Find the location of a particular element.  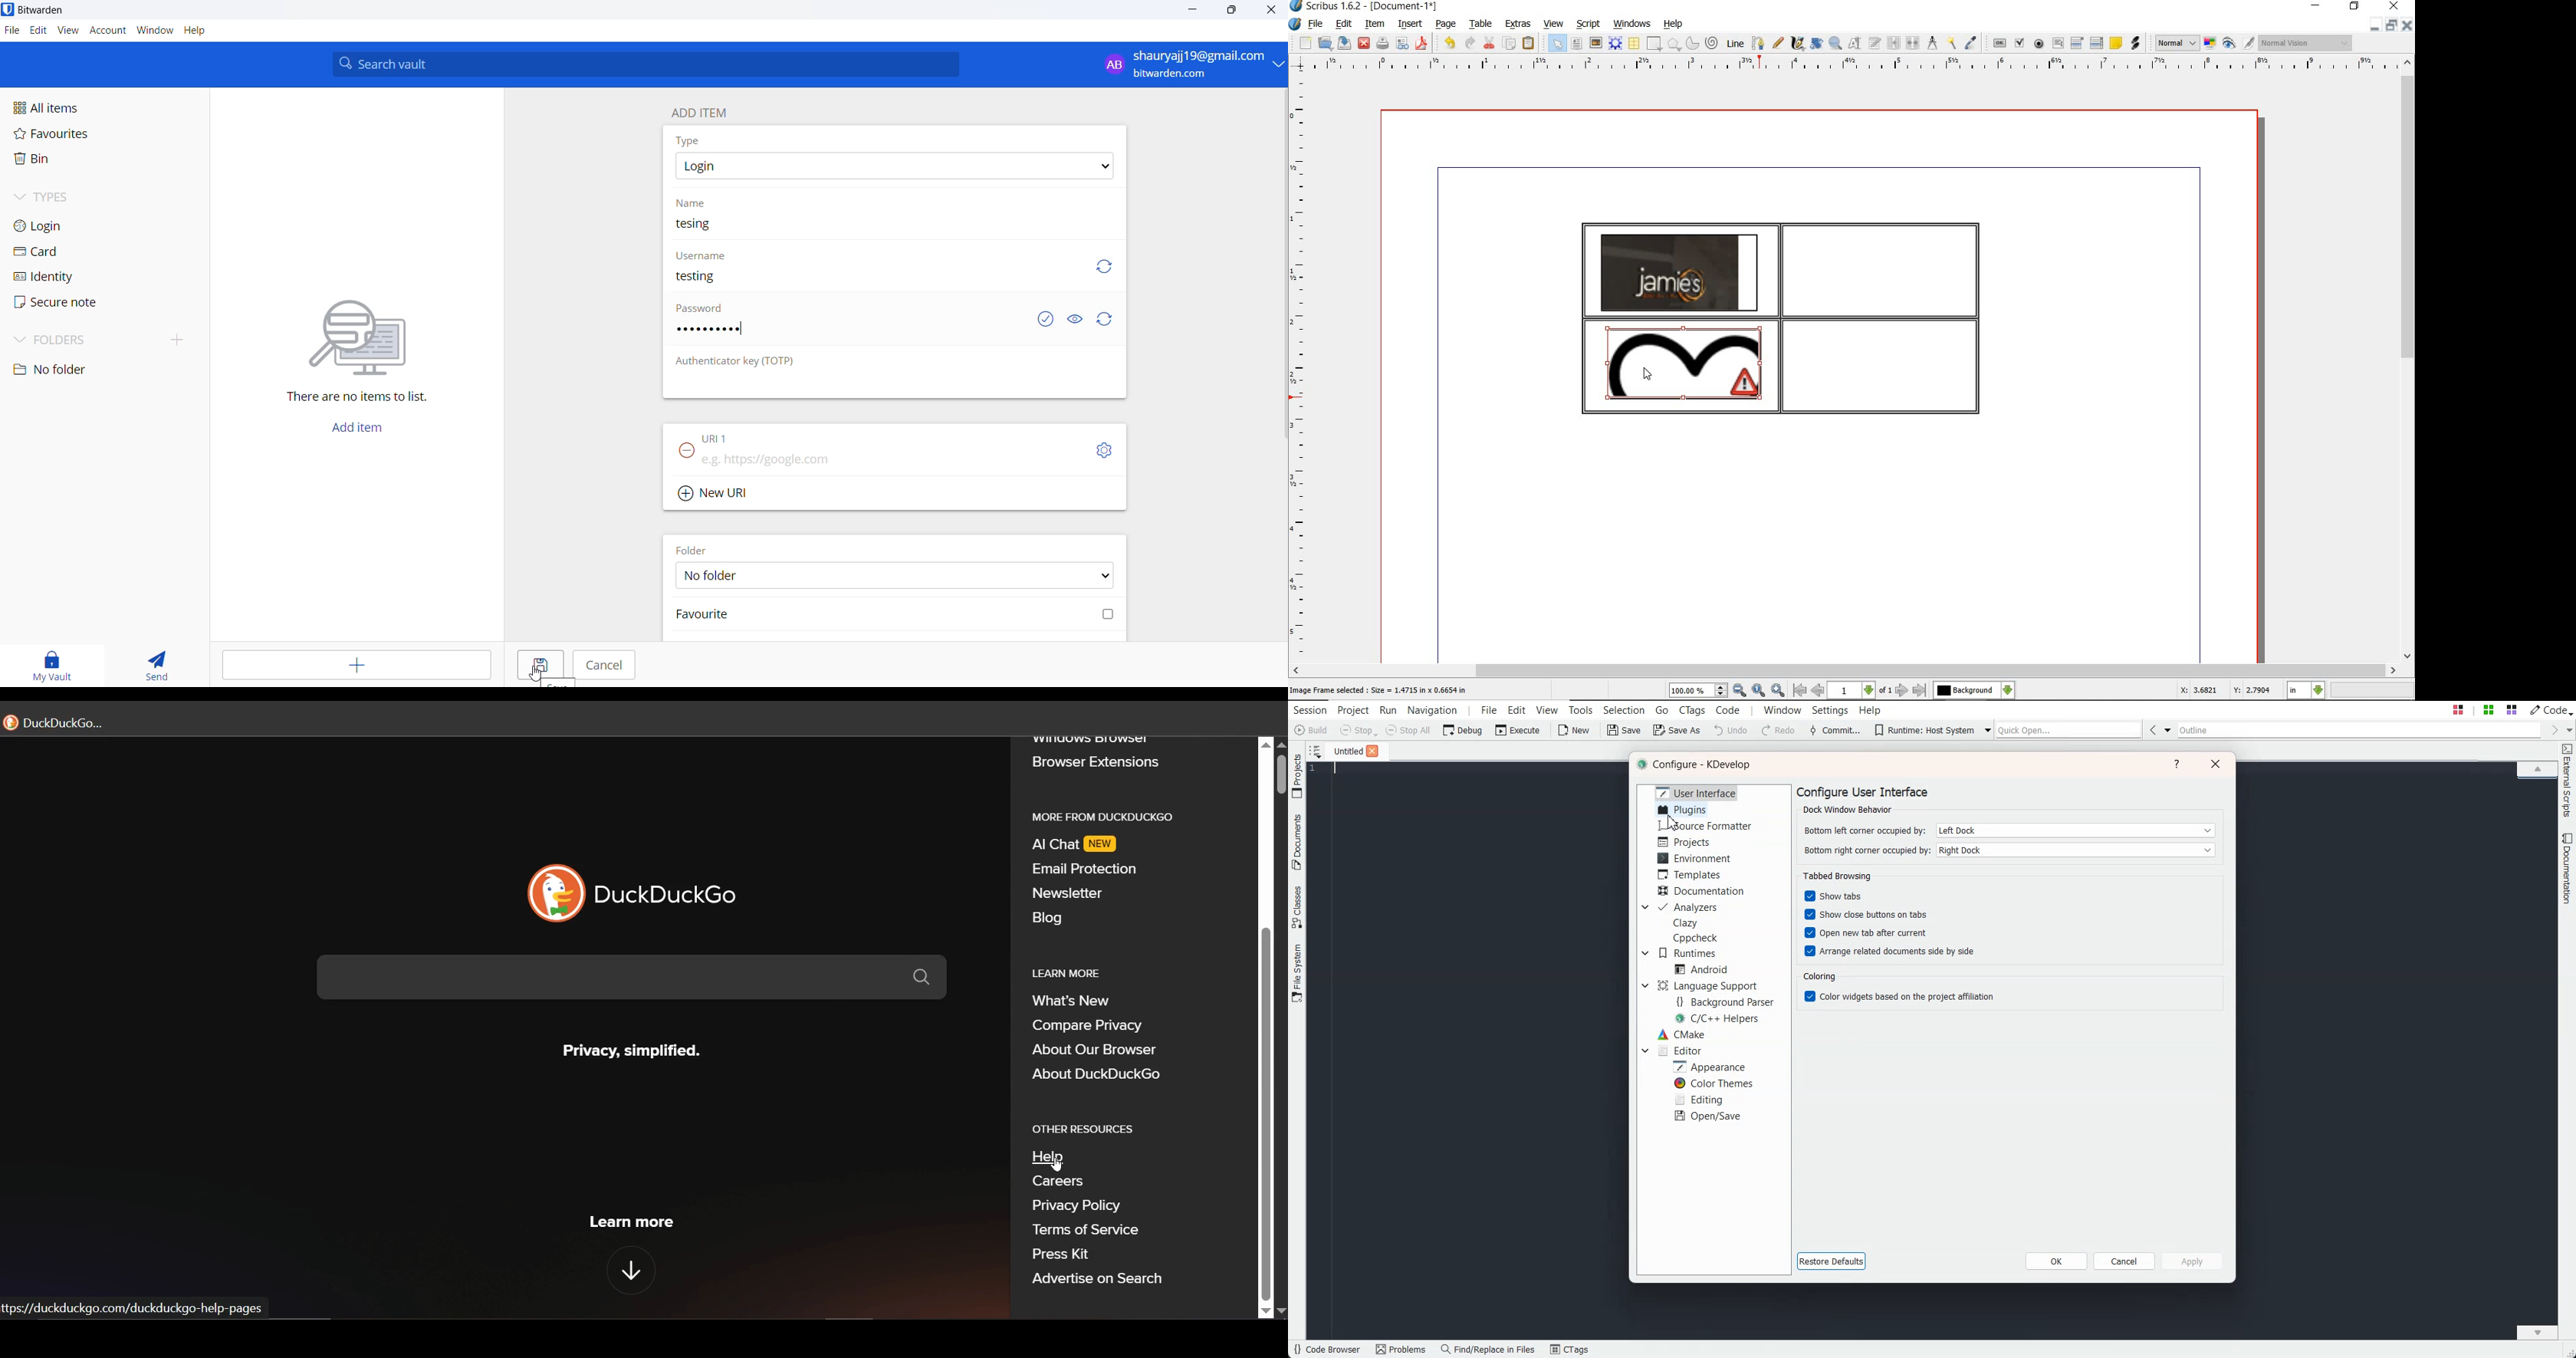

Add new URL is located at coordinates (715, 491).